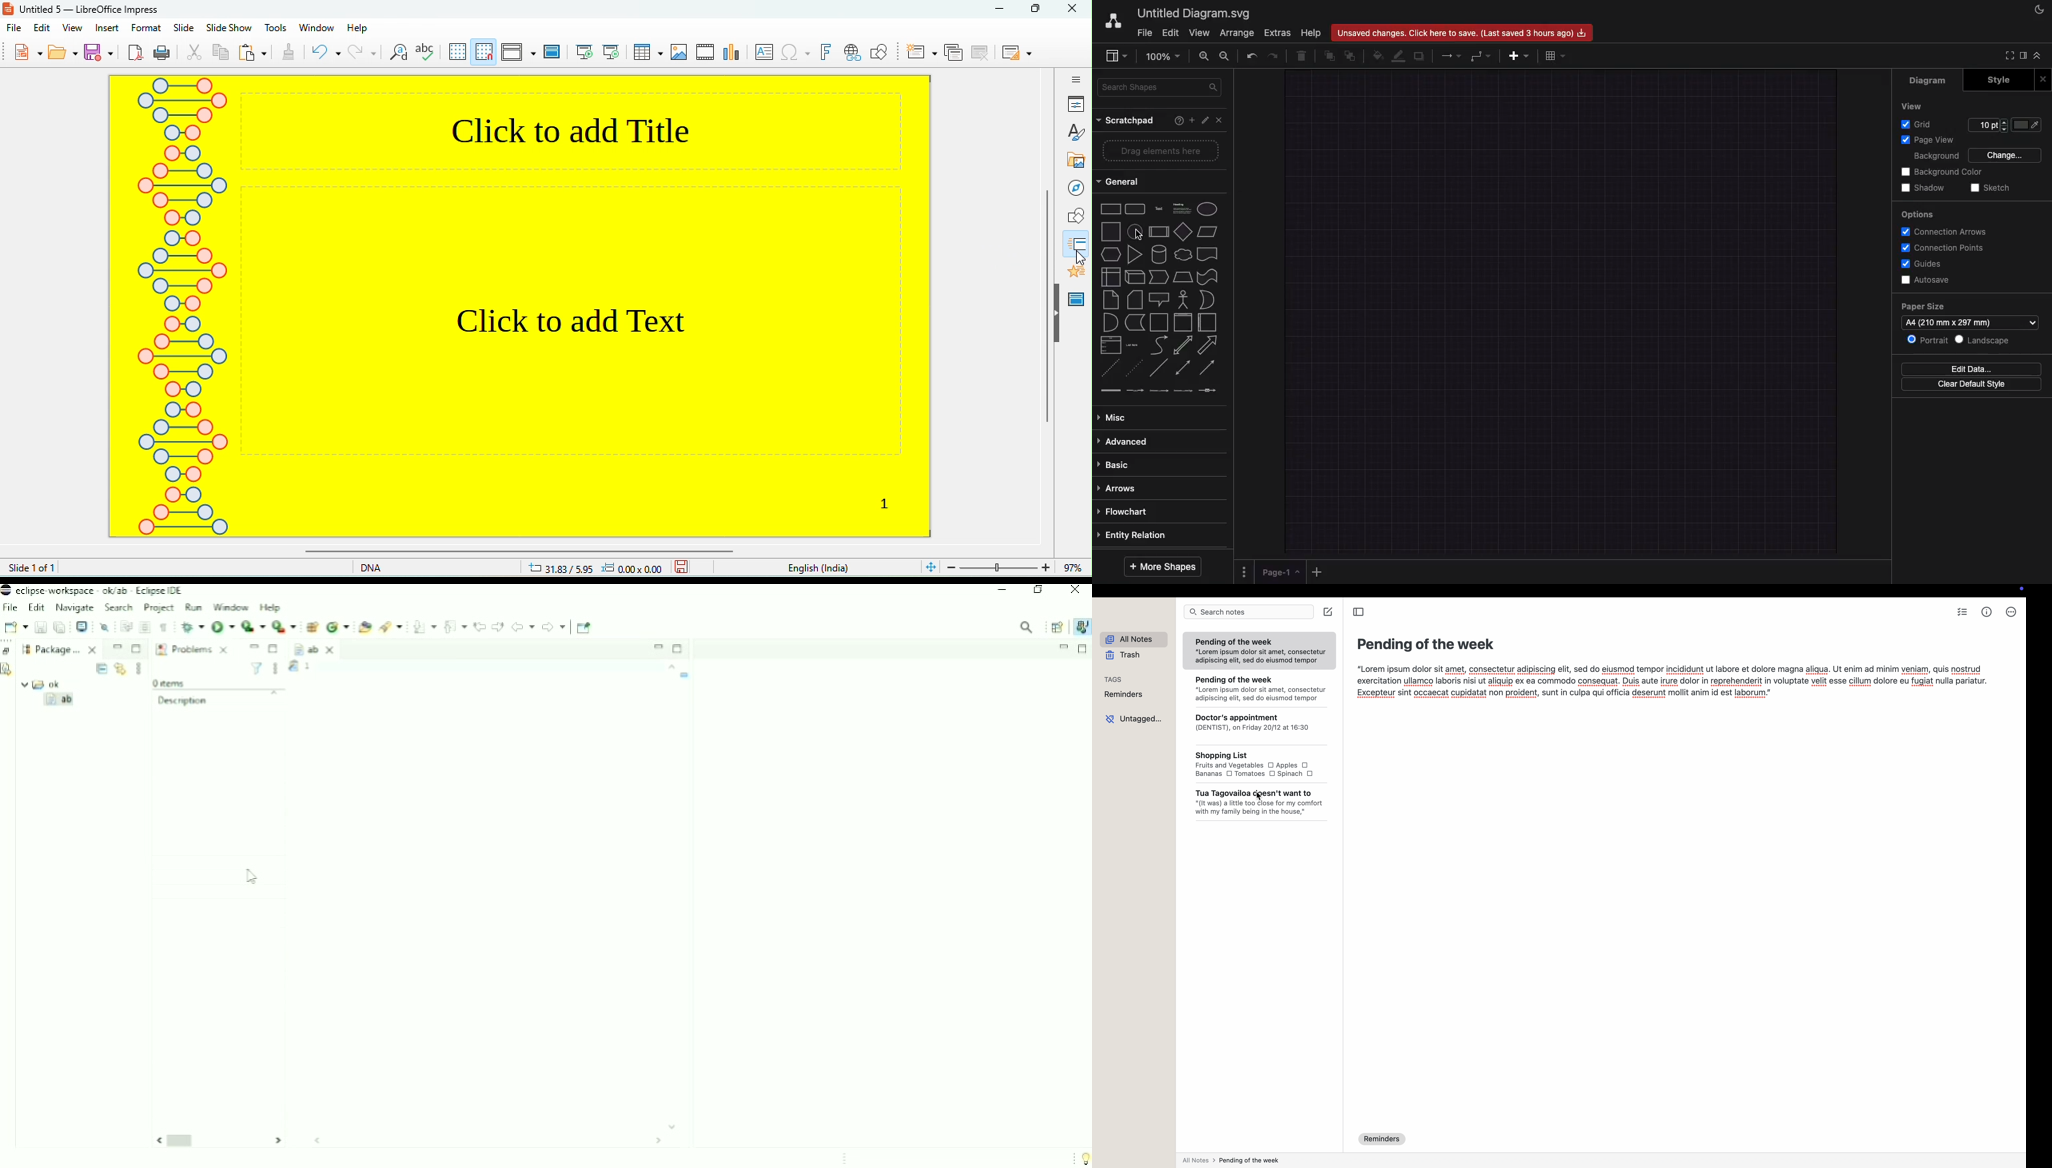  I want to click on Edit data, so click(1971, 369).